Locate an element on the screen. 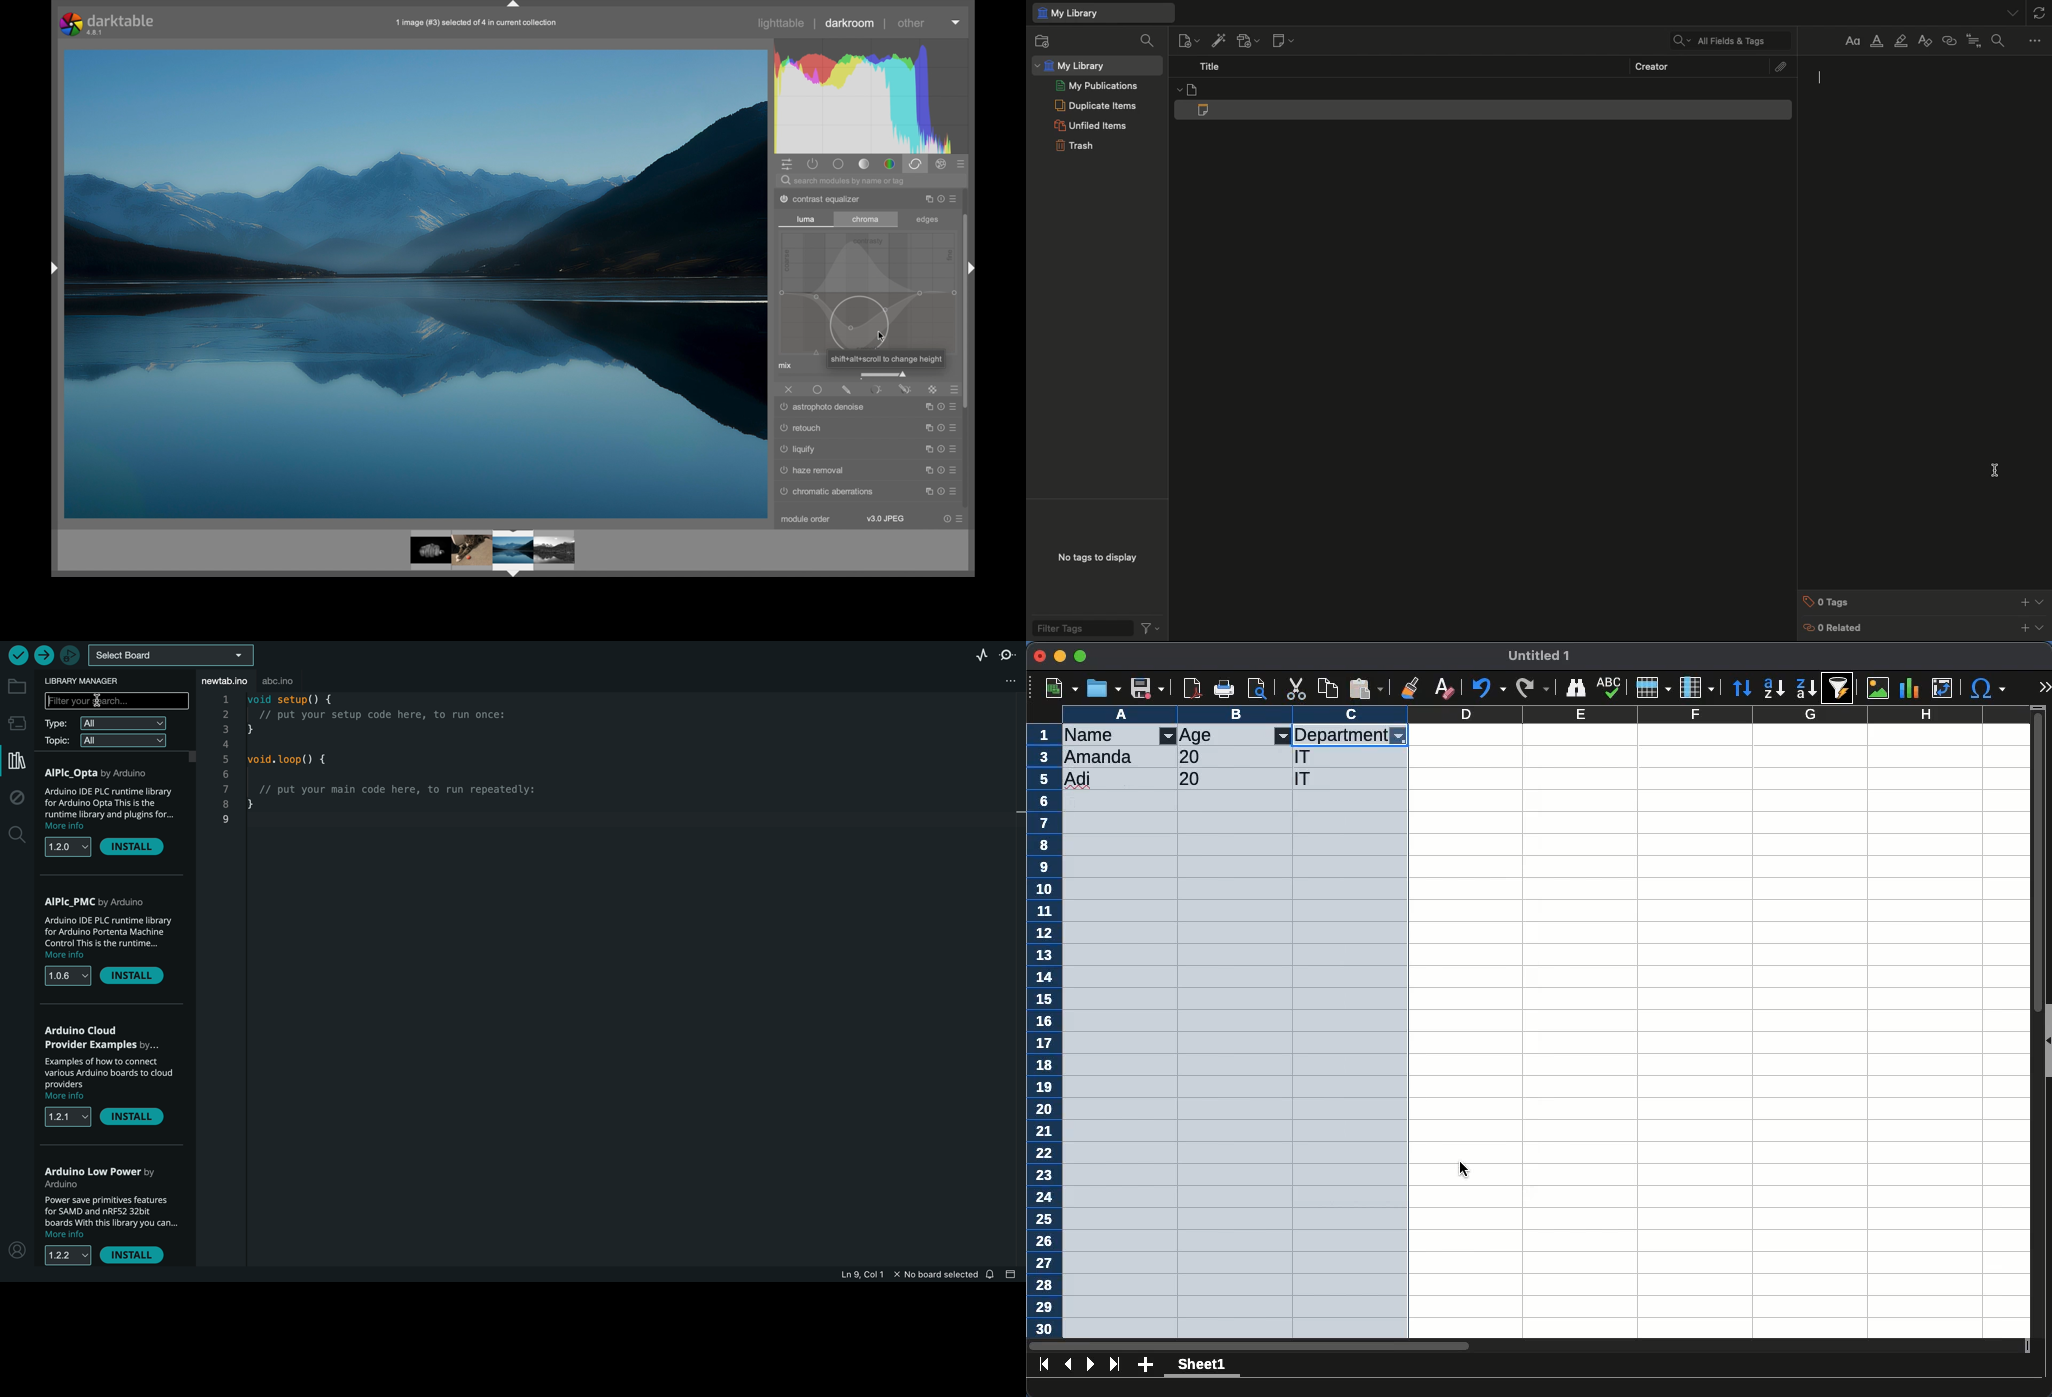 This screenshot has width=2072, height=1400. New collection is located at coordinates (1048, 41).